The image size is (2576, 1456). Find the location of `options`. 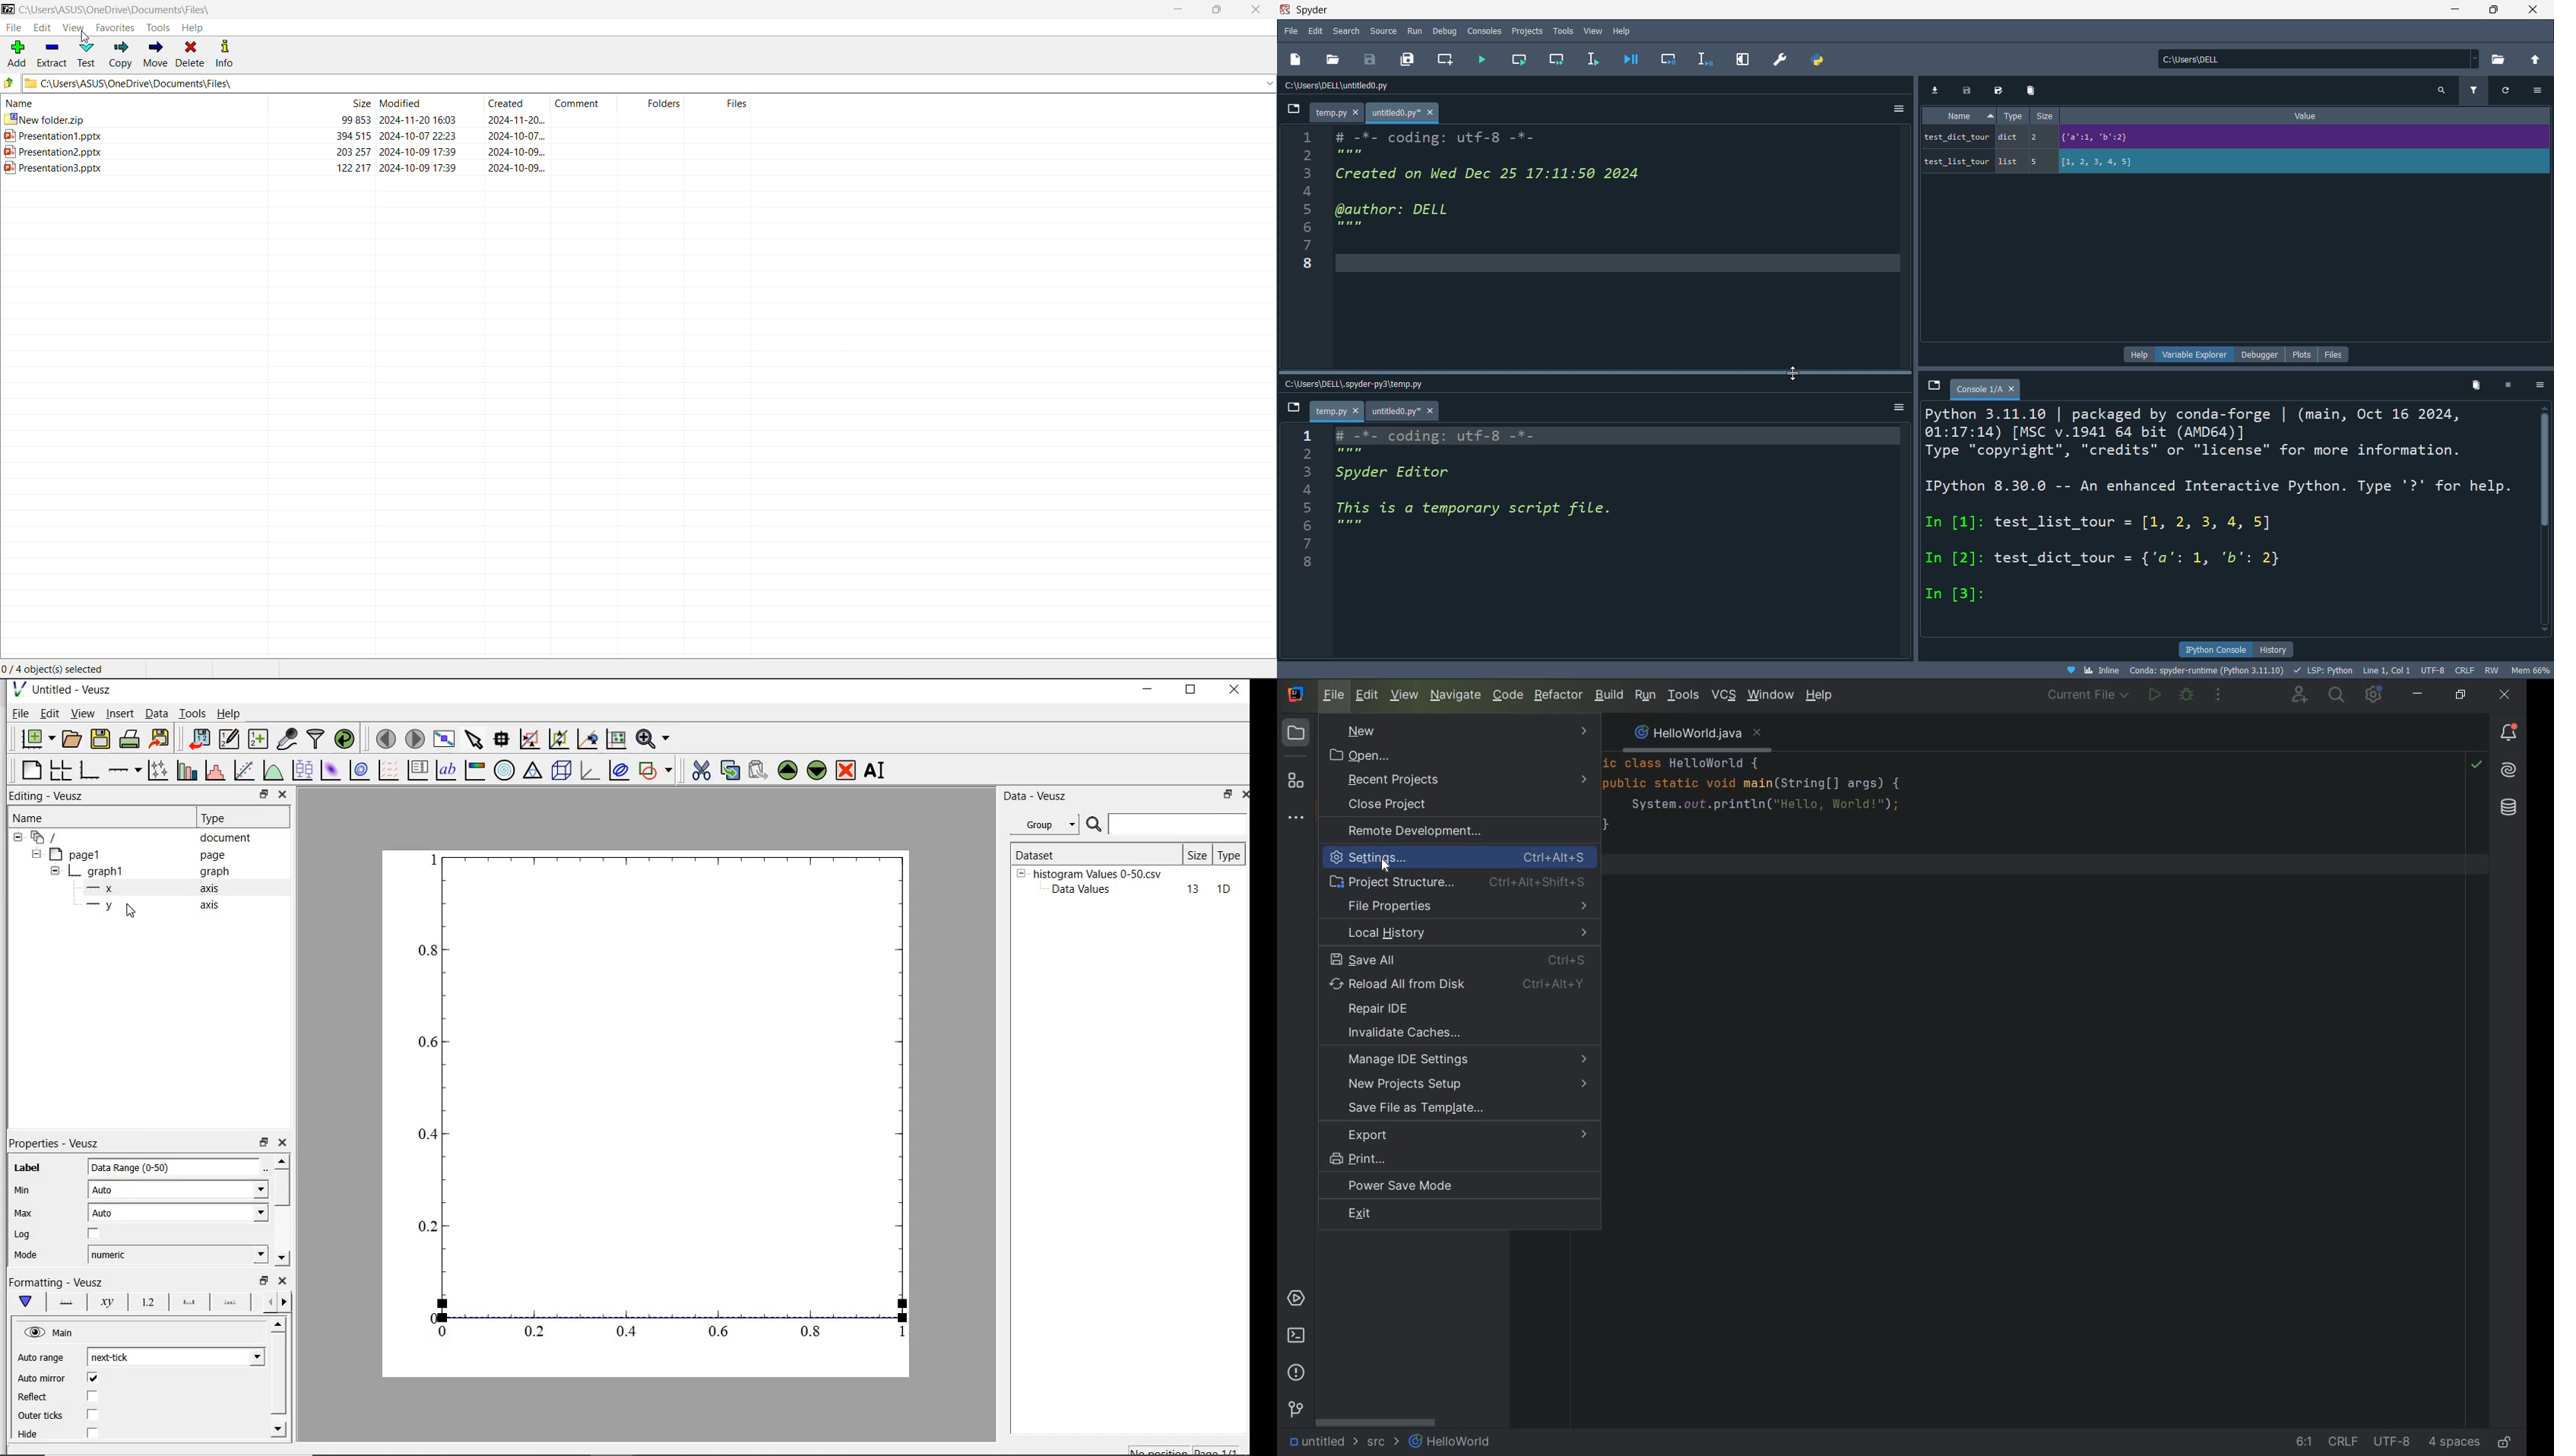

options is located at coordinates (1897, 406).